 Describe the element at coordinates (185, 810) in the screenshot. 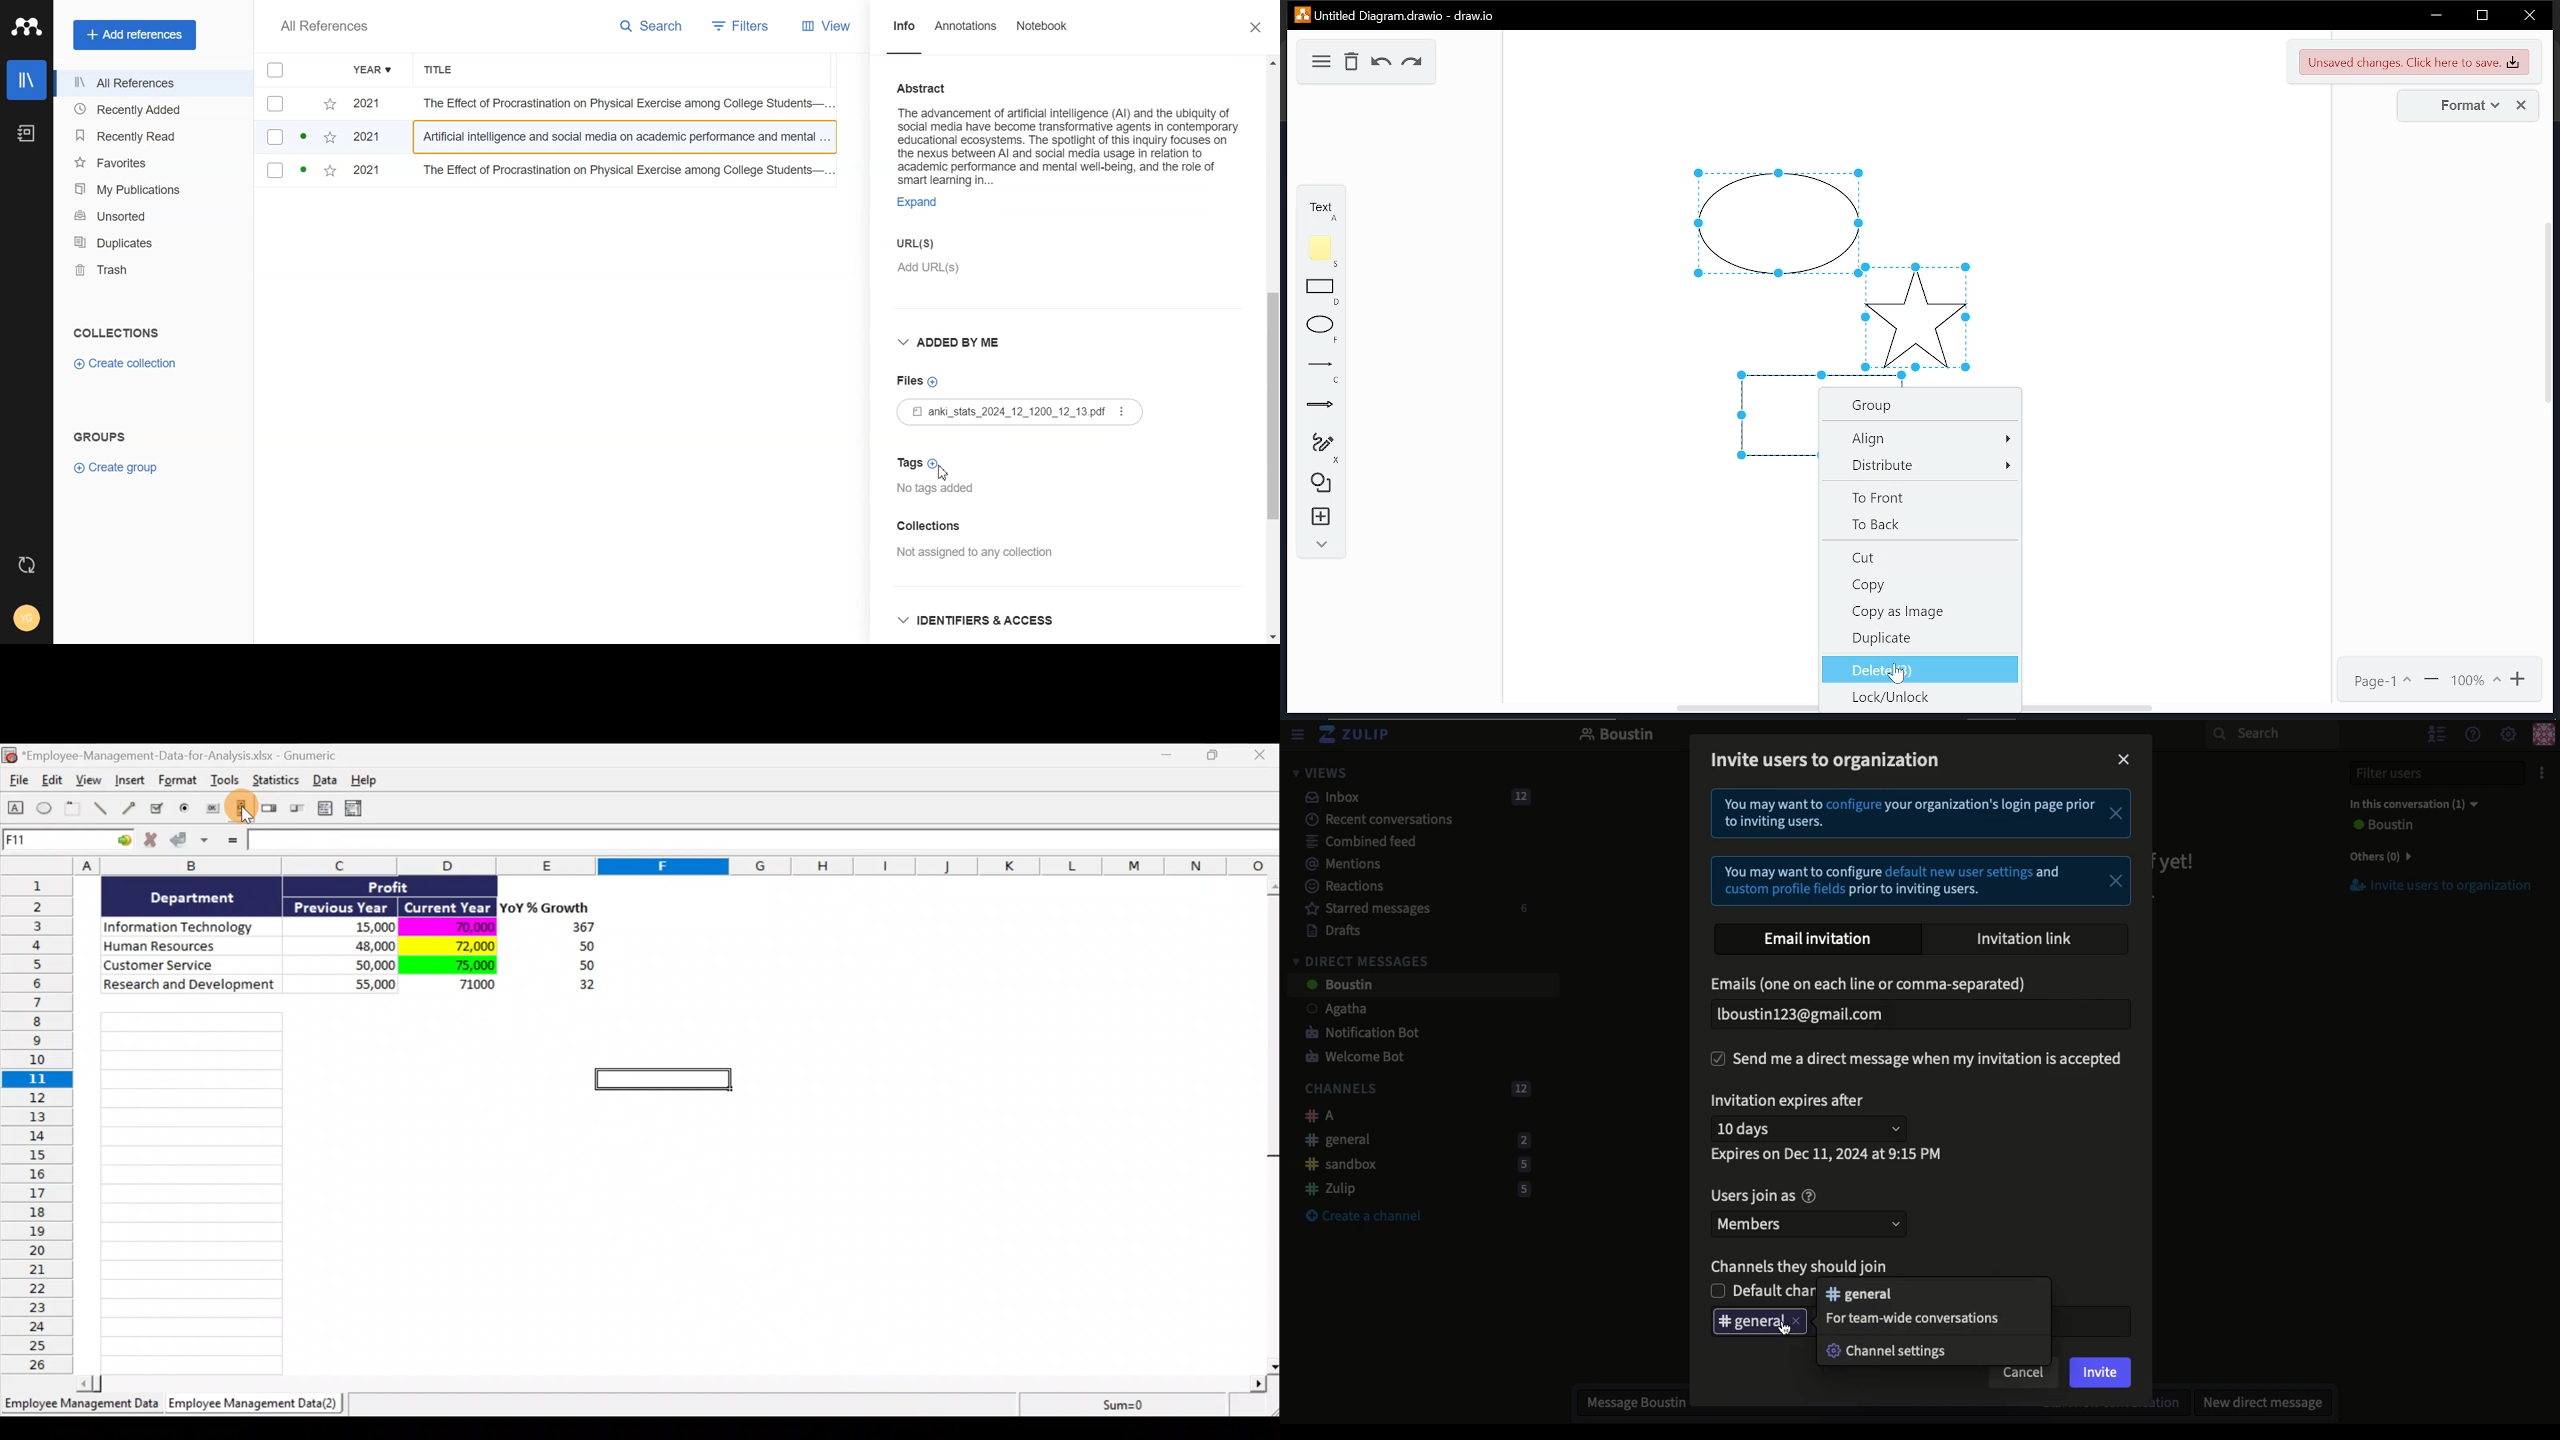

I see `Create a radio button` at that location.